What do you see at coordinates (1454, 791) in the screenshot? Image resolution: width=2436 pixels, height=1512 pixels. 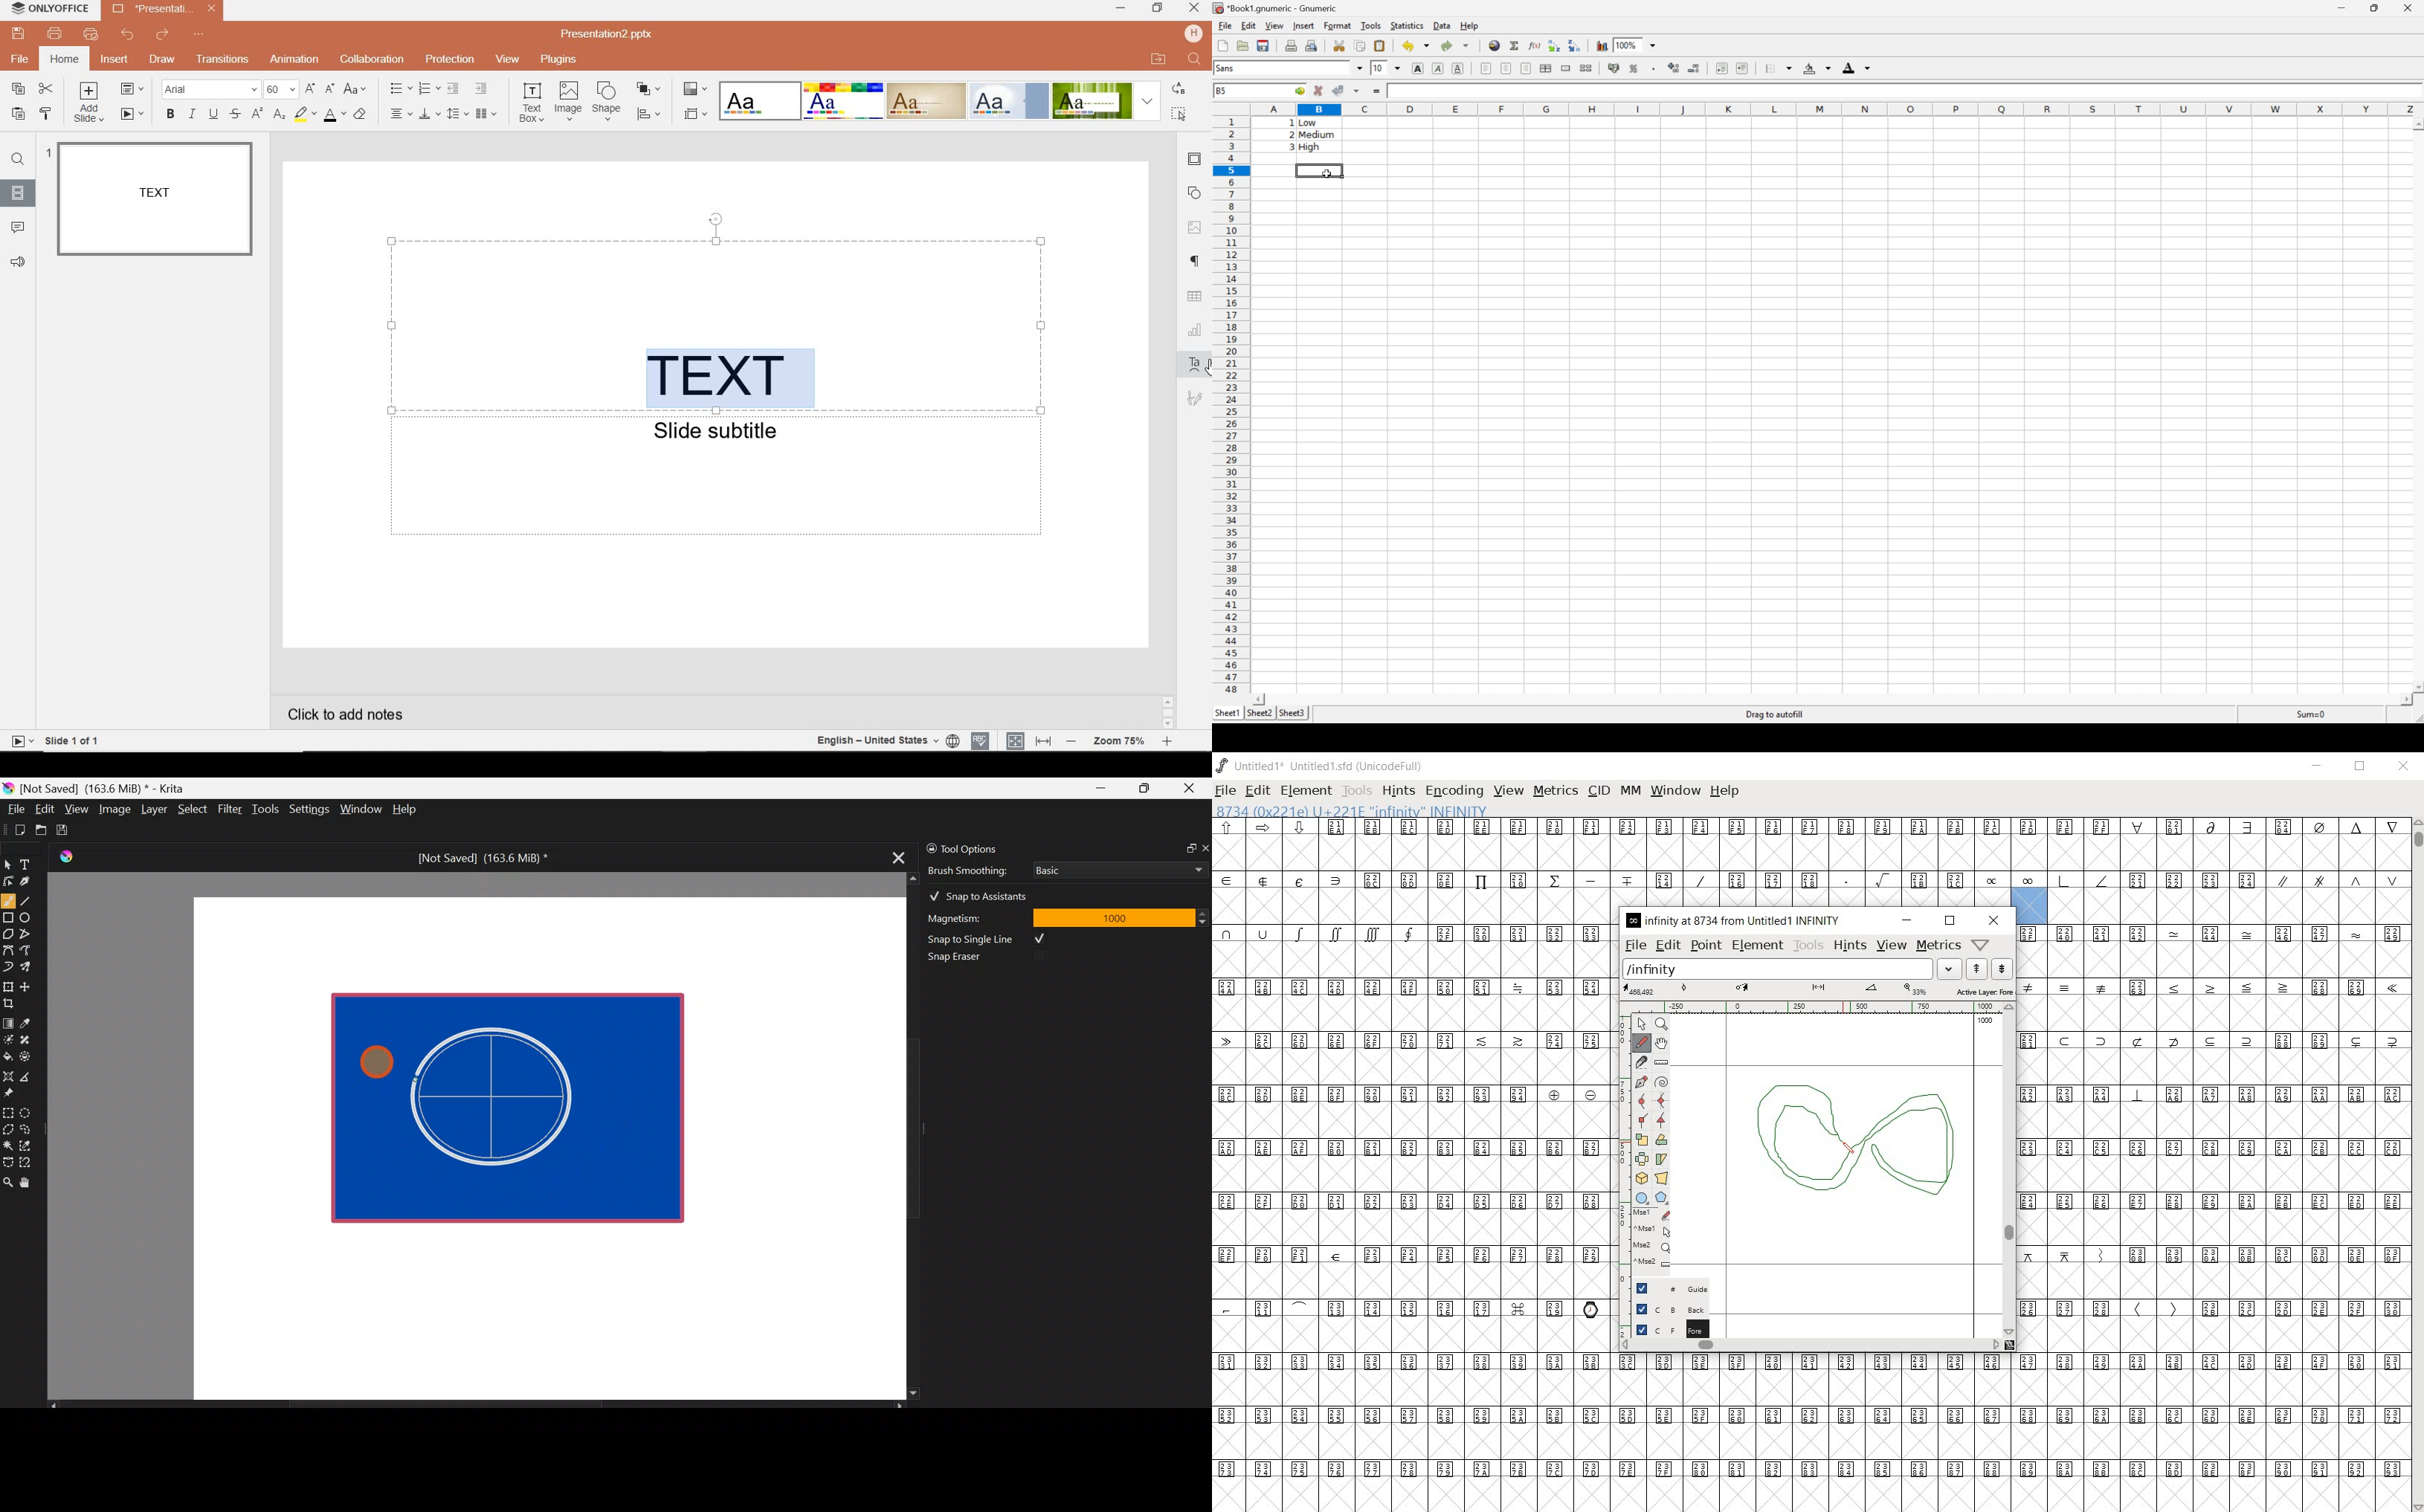 I see `encoding` at bounding box center [1454, 791].